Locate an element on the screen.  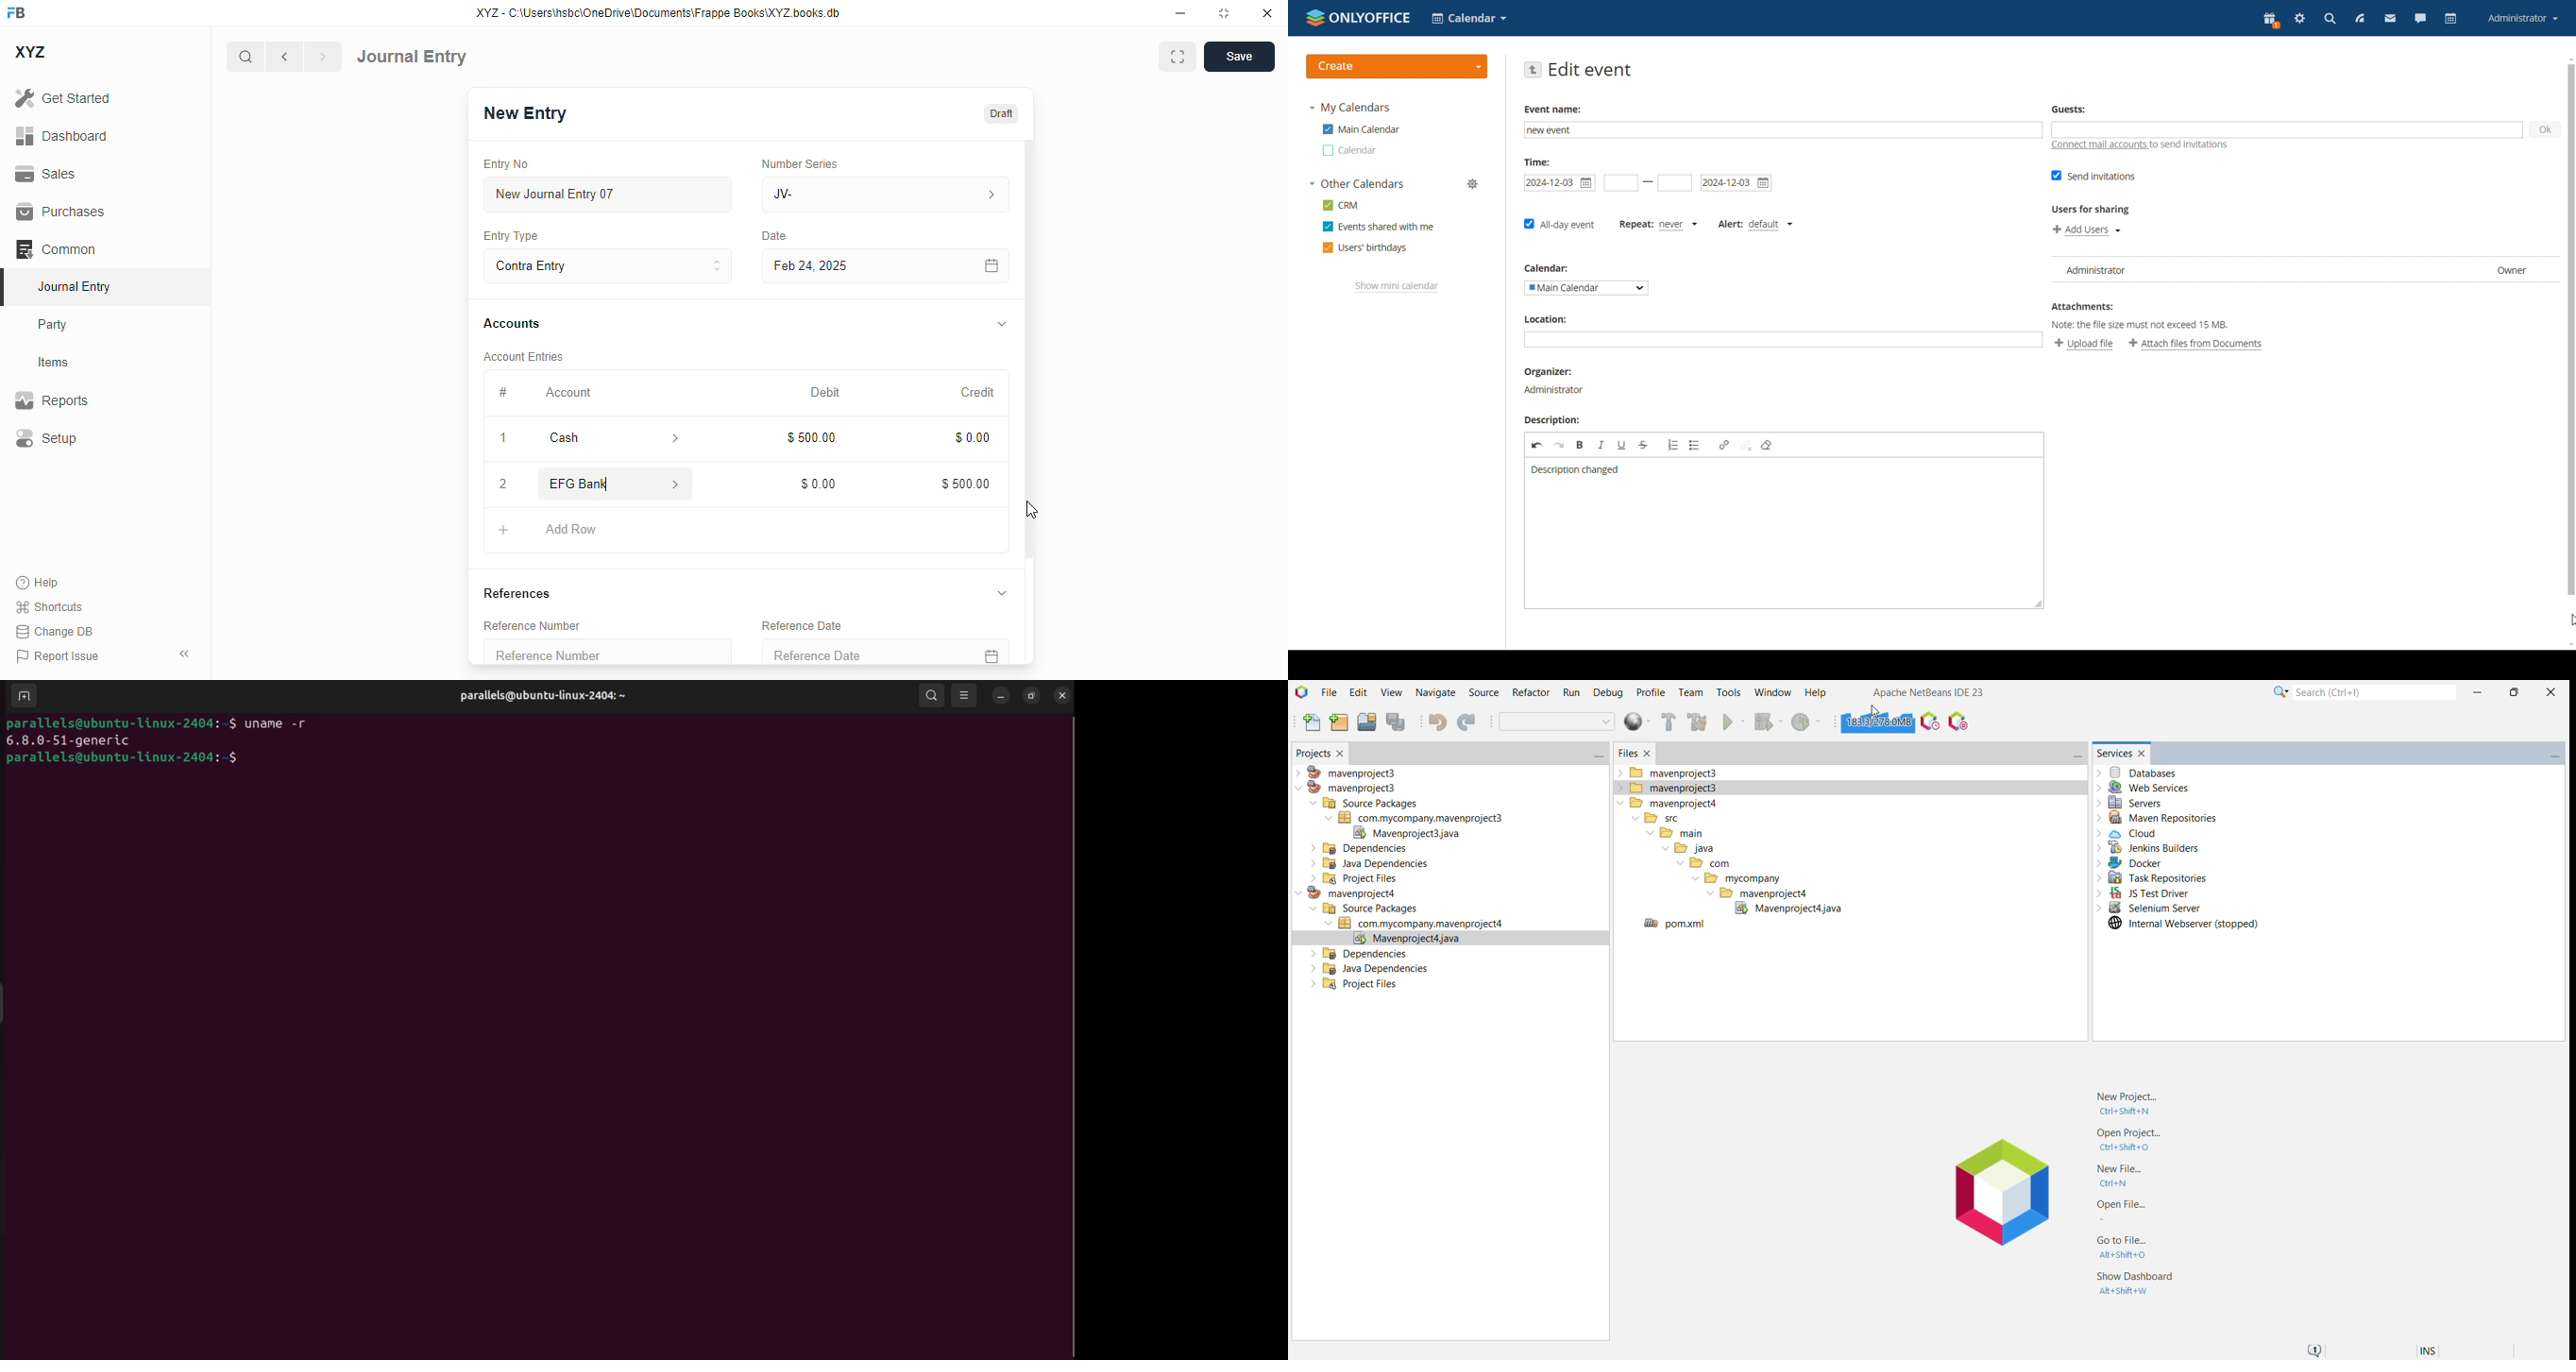
contra entry  is located at coordinates (607, 264).